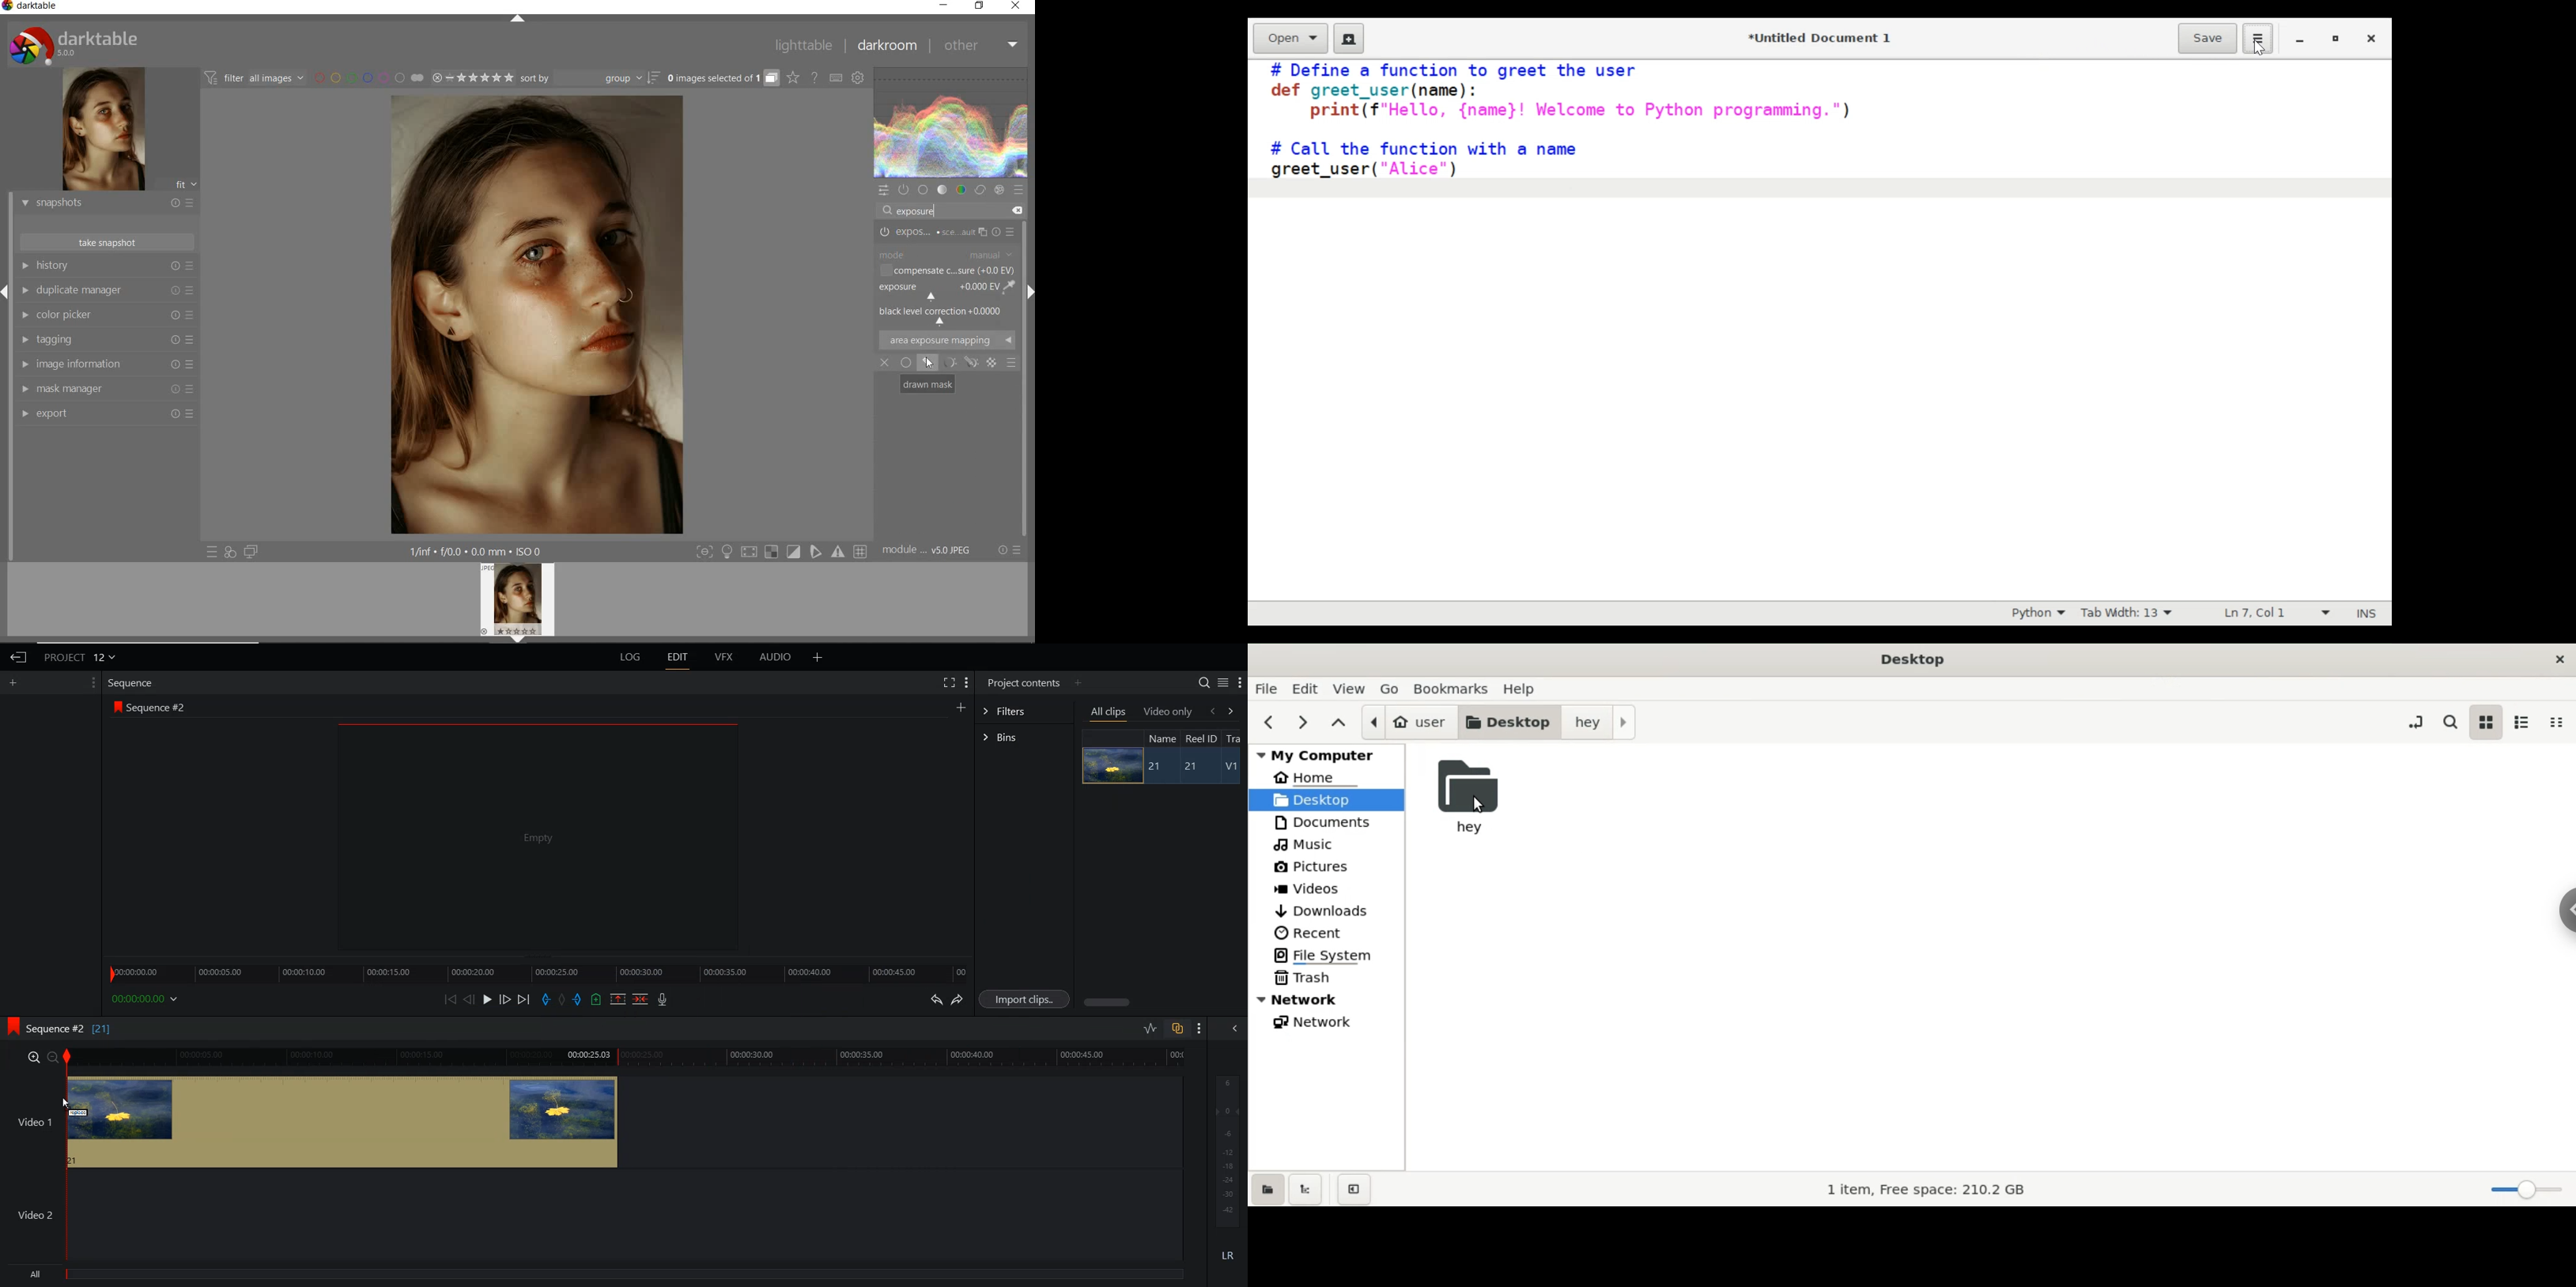  Describe the element at coordinates (949, 681) in the screenshot. I see `Full screen` at that location.